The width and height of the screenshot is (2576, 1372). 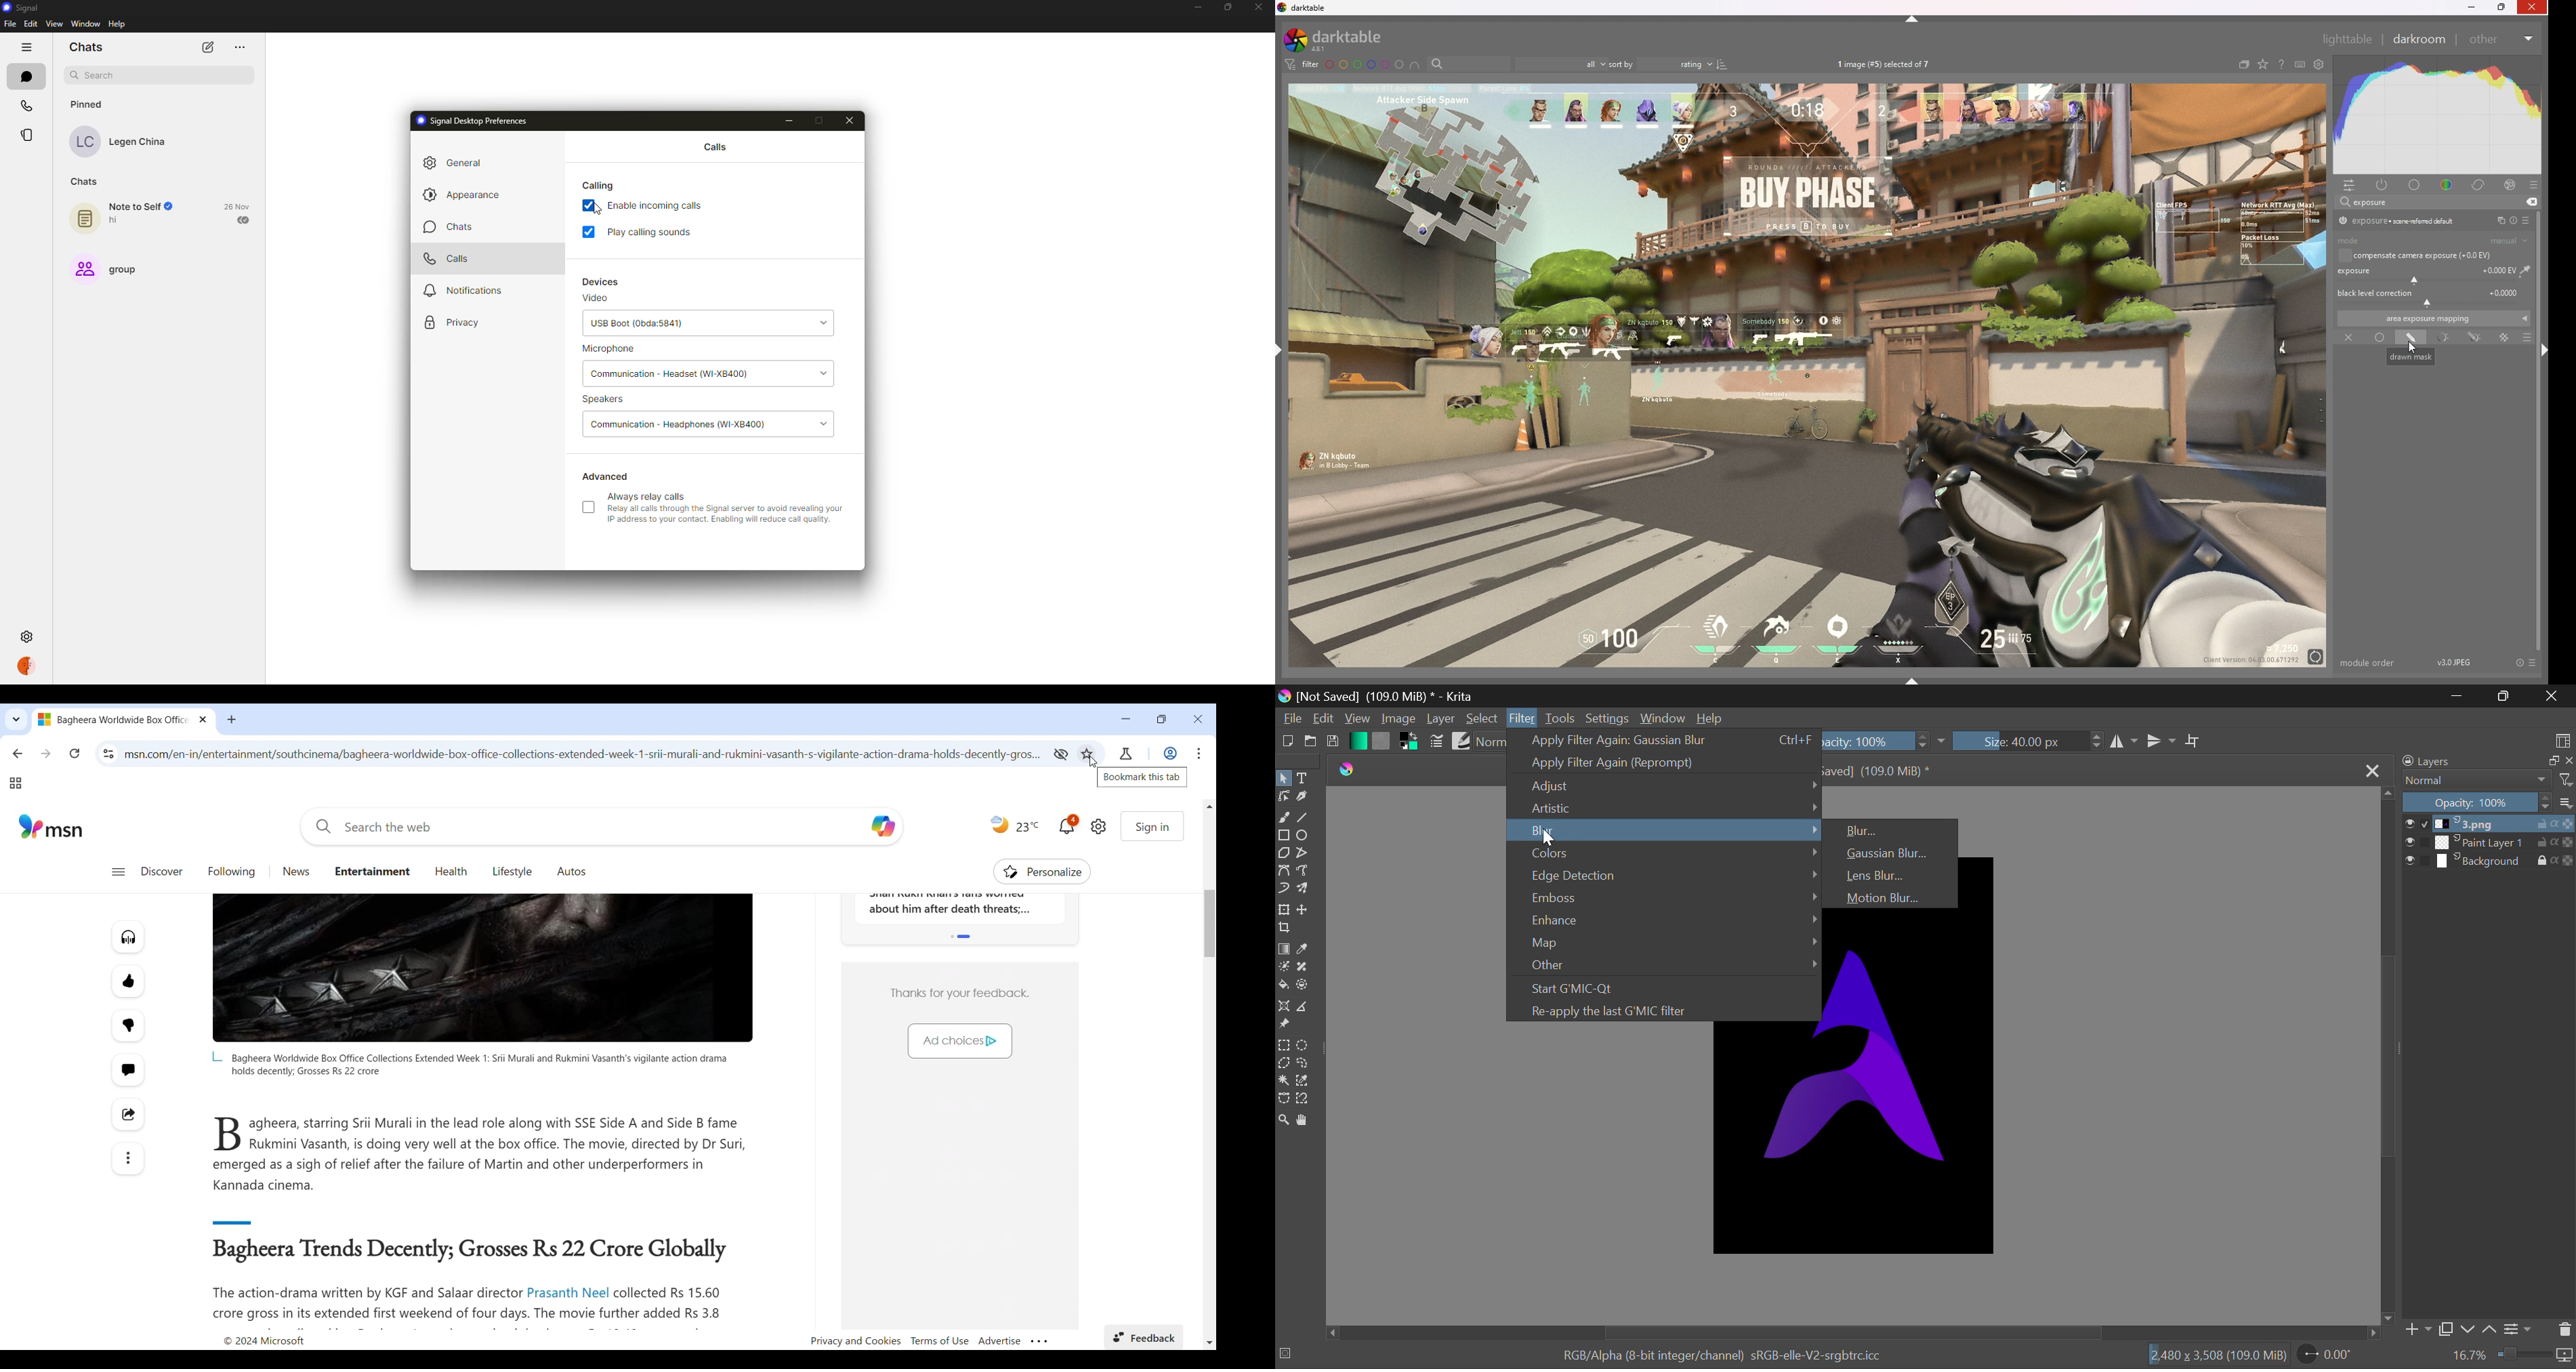 What do you see at coordinates (1099, 826) in the screenshot?
I see `Open settings` at bounding box center [1099, 826].